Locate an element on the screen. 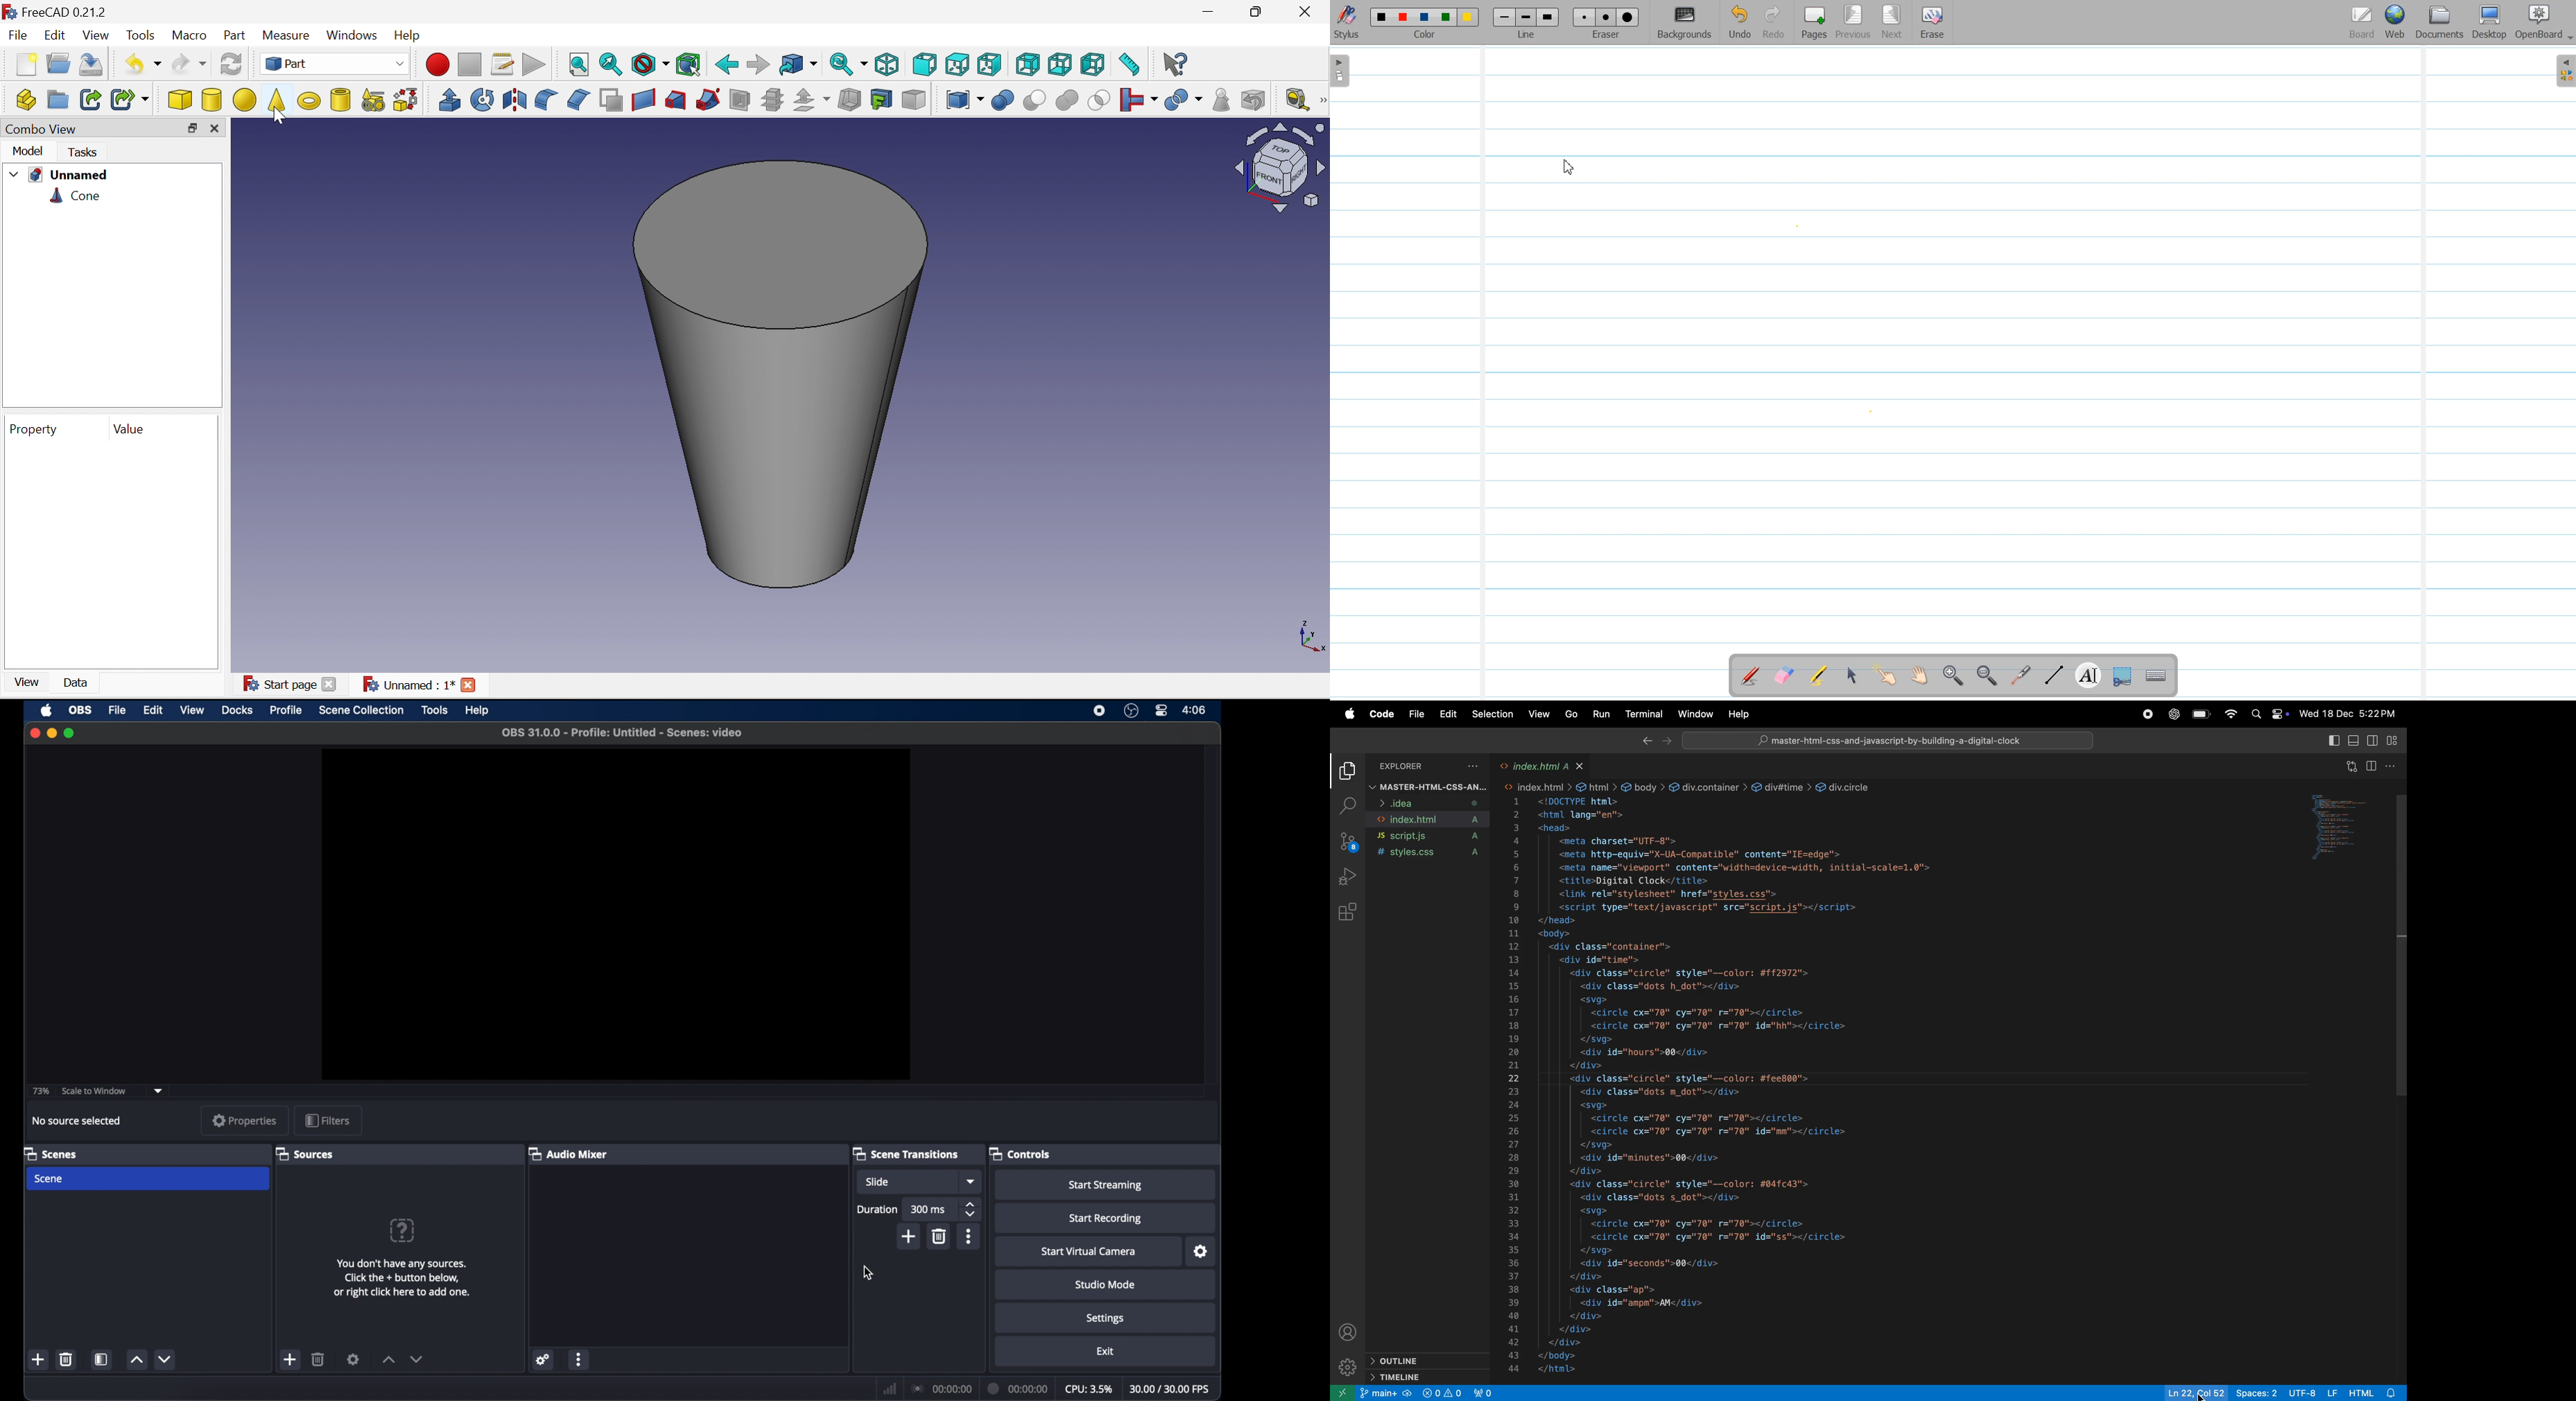 The width and height of the screenshot is (2576, 1428). more options is located at coordinates (580, 1359).